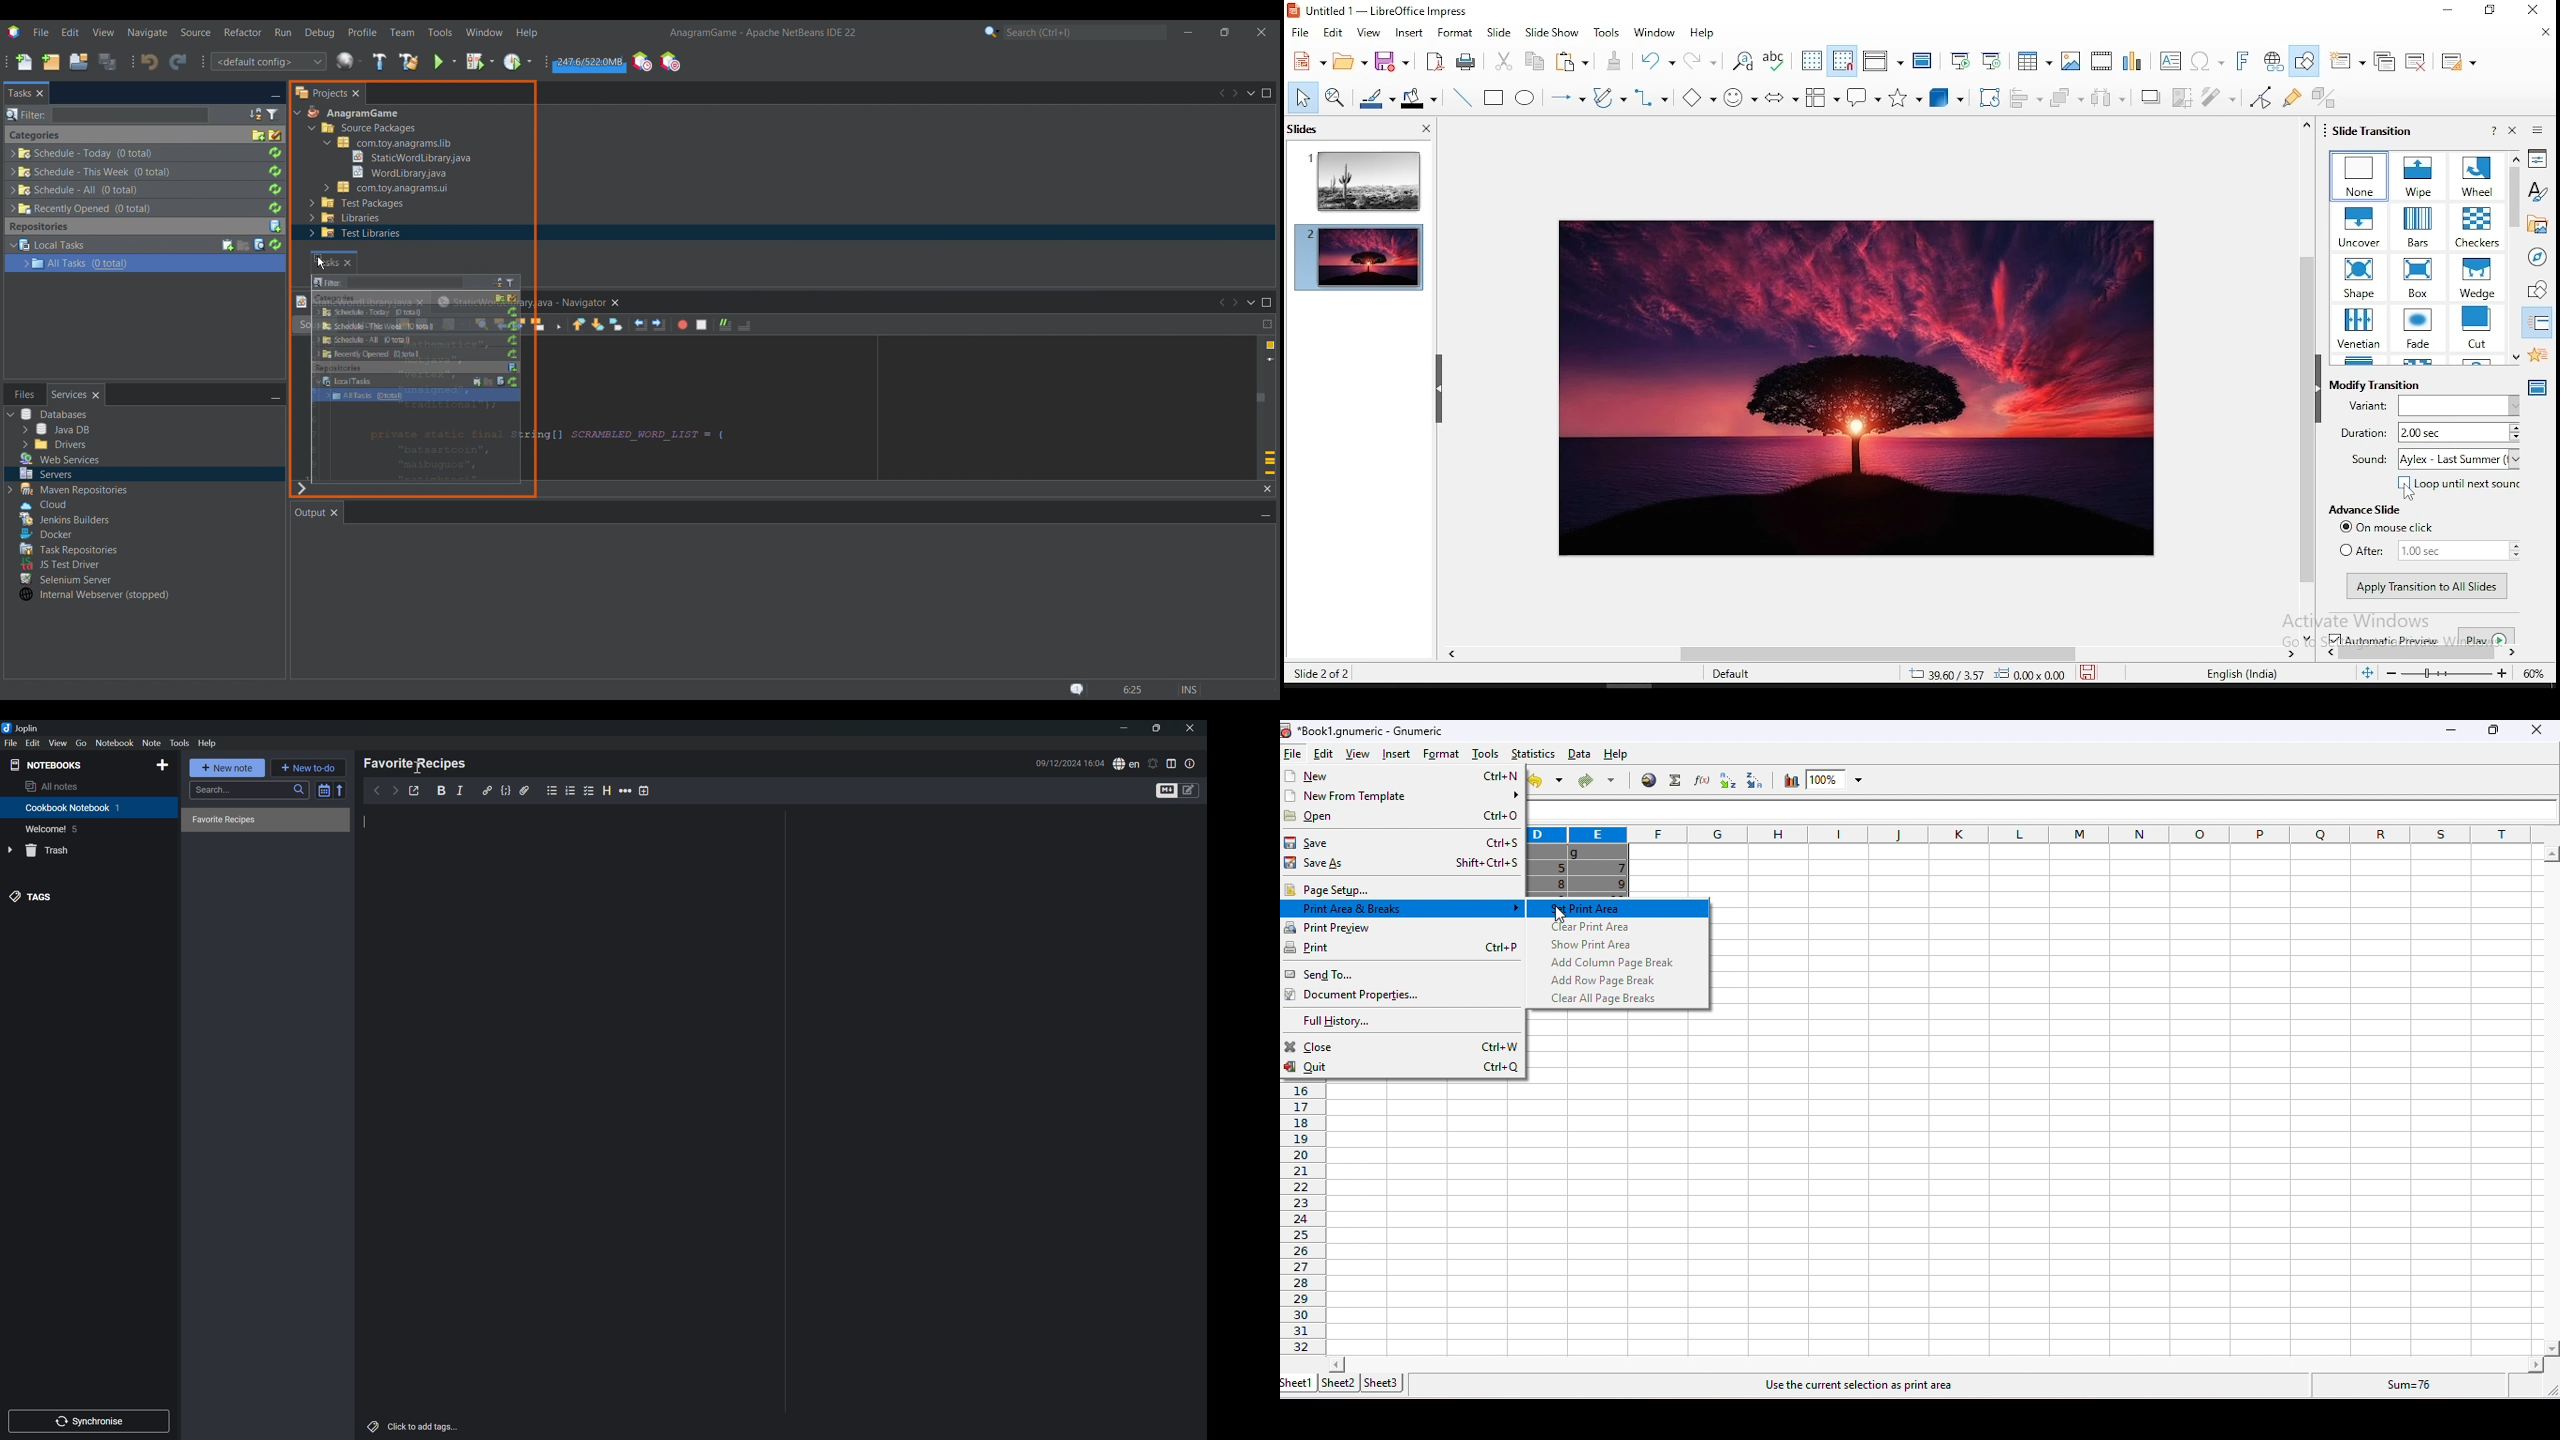  Describe the element at coordinates (608, 788) in the screenshot. I see `Heading` at that location.